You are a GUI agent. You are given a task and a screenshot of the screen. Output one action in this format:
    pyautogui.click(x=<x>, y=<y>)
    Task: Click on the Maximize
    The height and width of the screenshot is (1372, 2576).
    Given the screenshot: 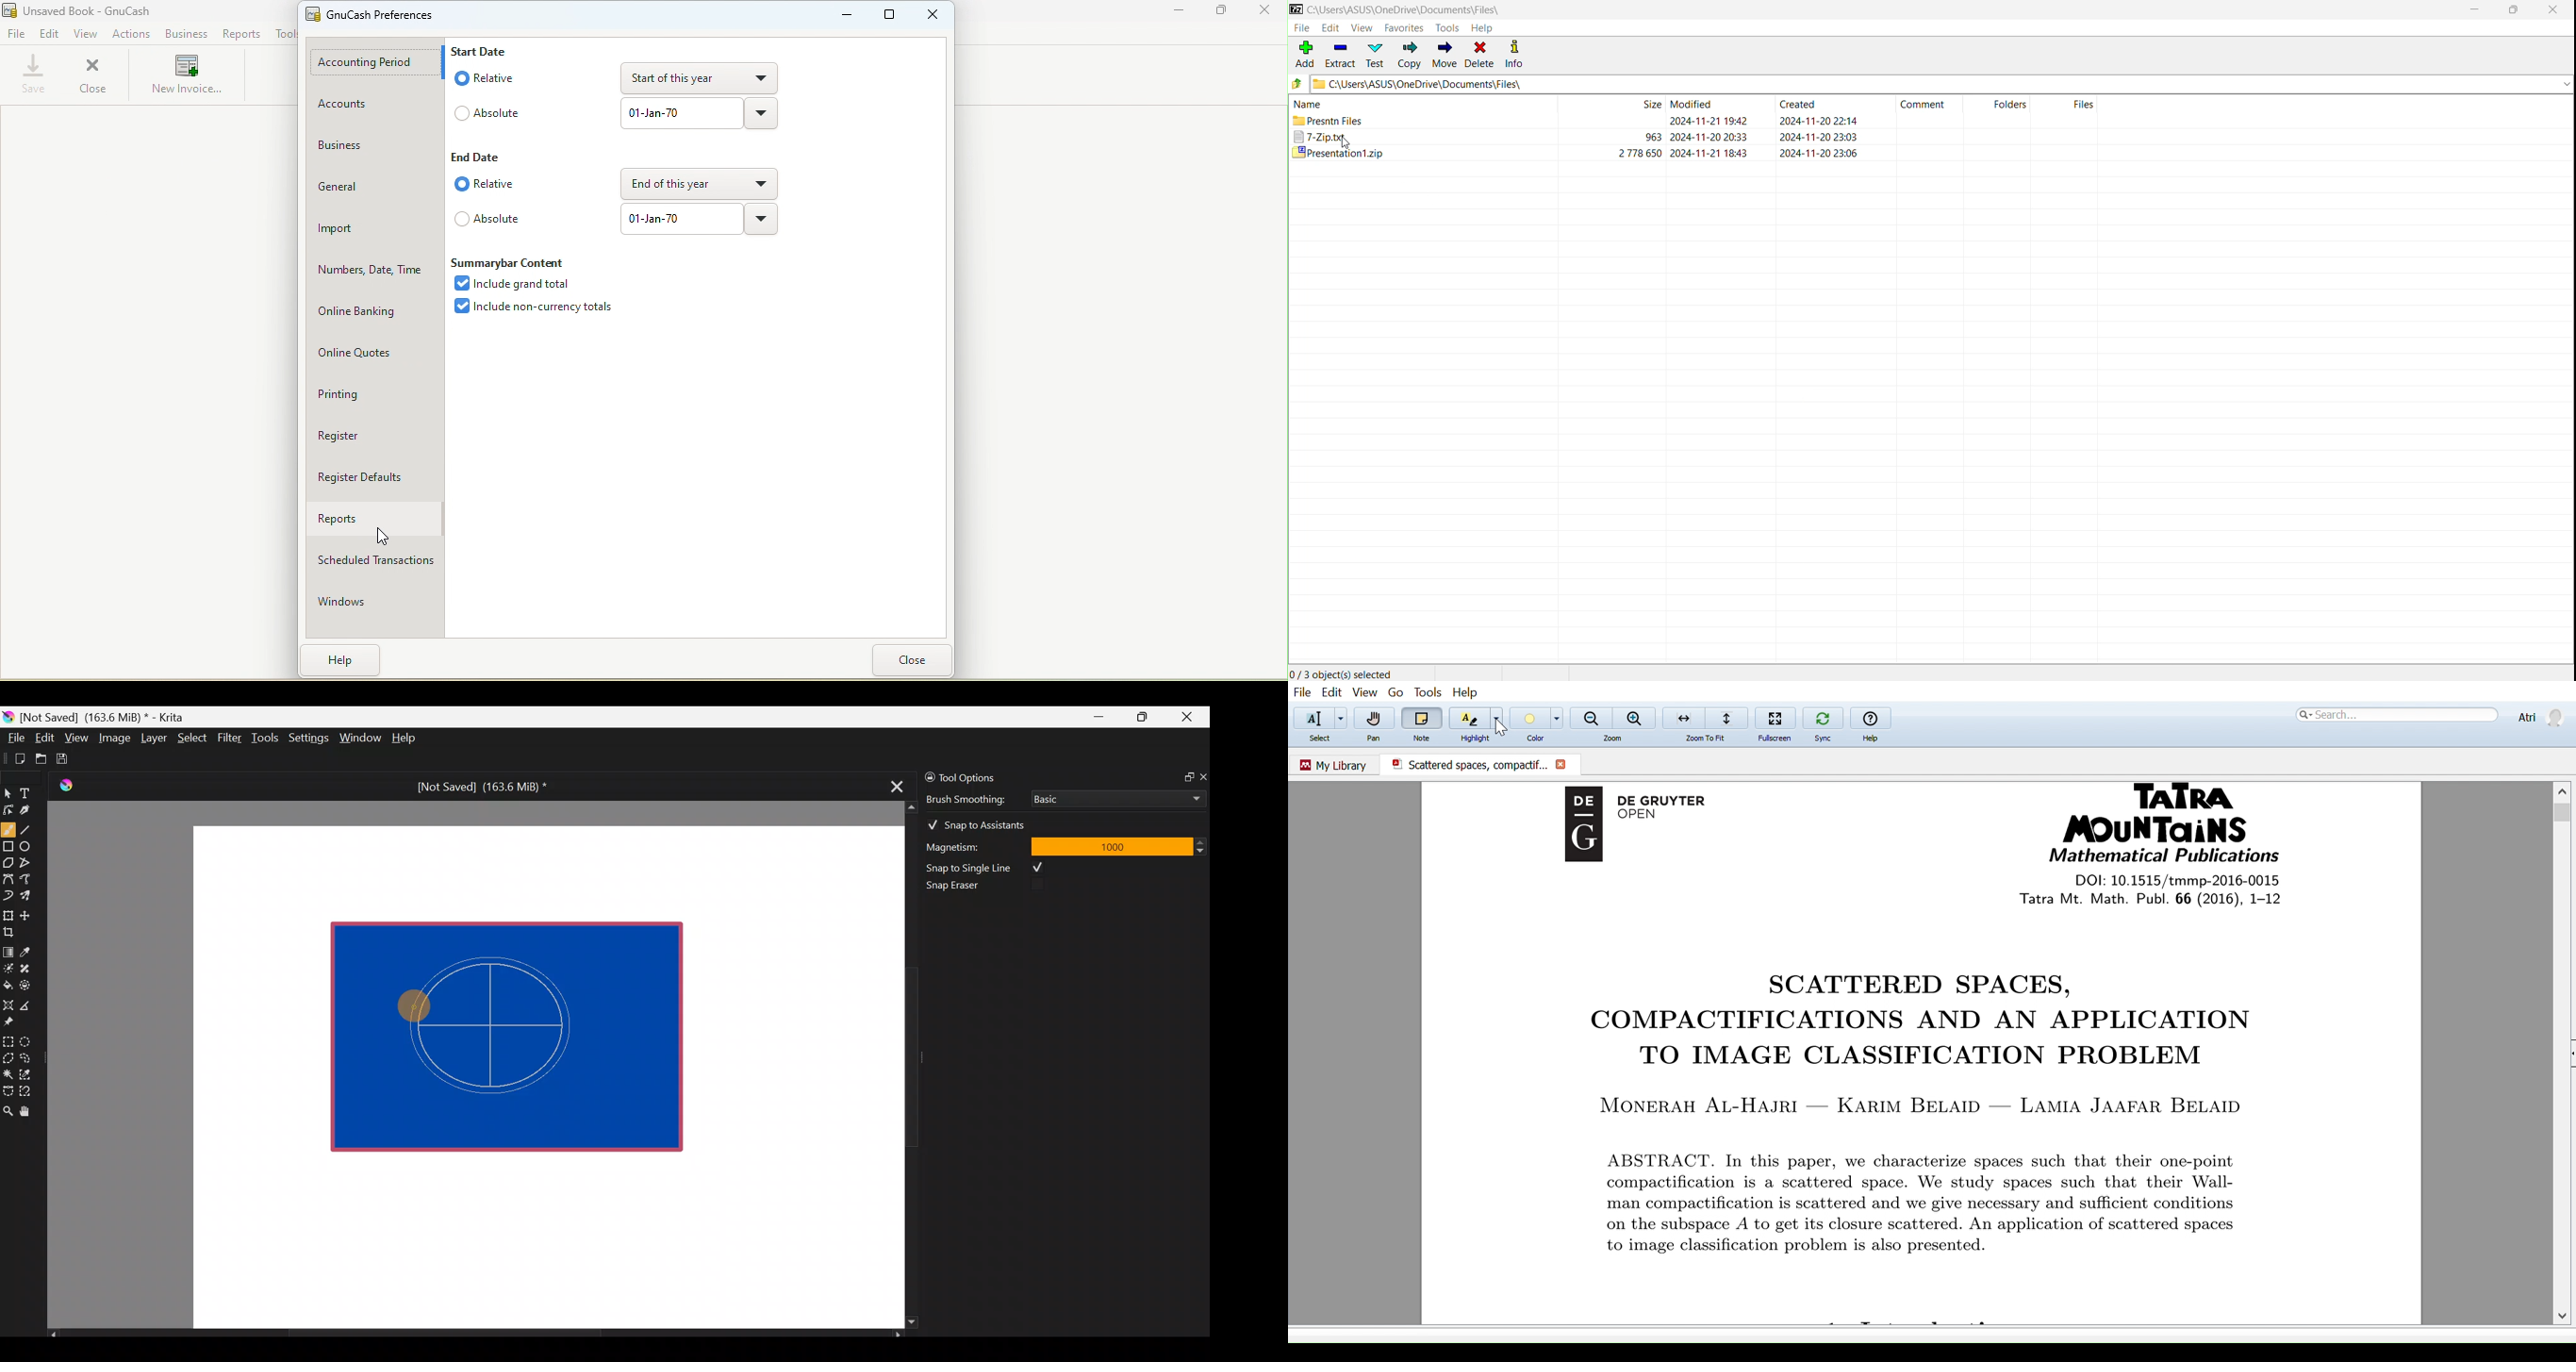 What is the action you would take?
    pyautogui.click(x=1142, y=716)
    